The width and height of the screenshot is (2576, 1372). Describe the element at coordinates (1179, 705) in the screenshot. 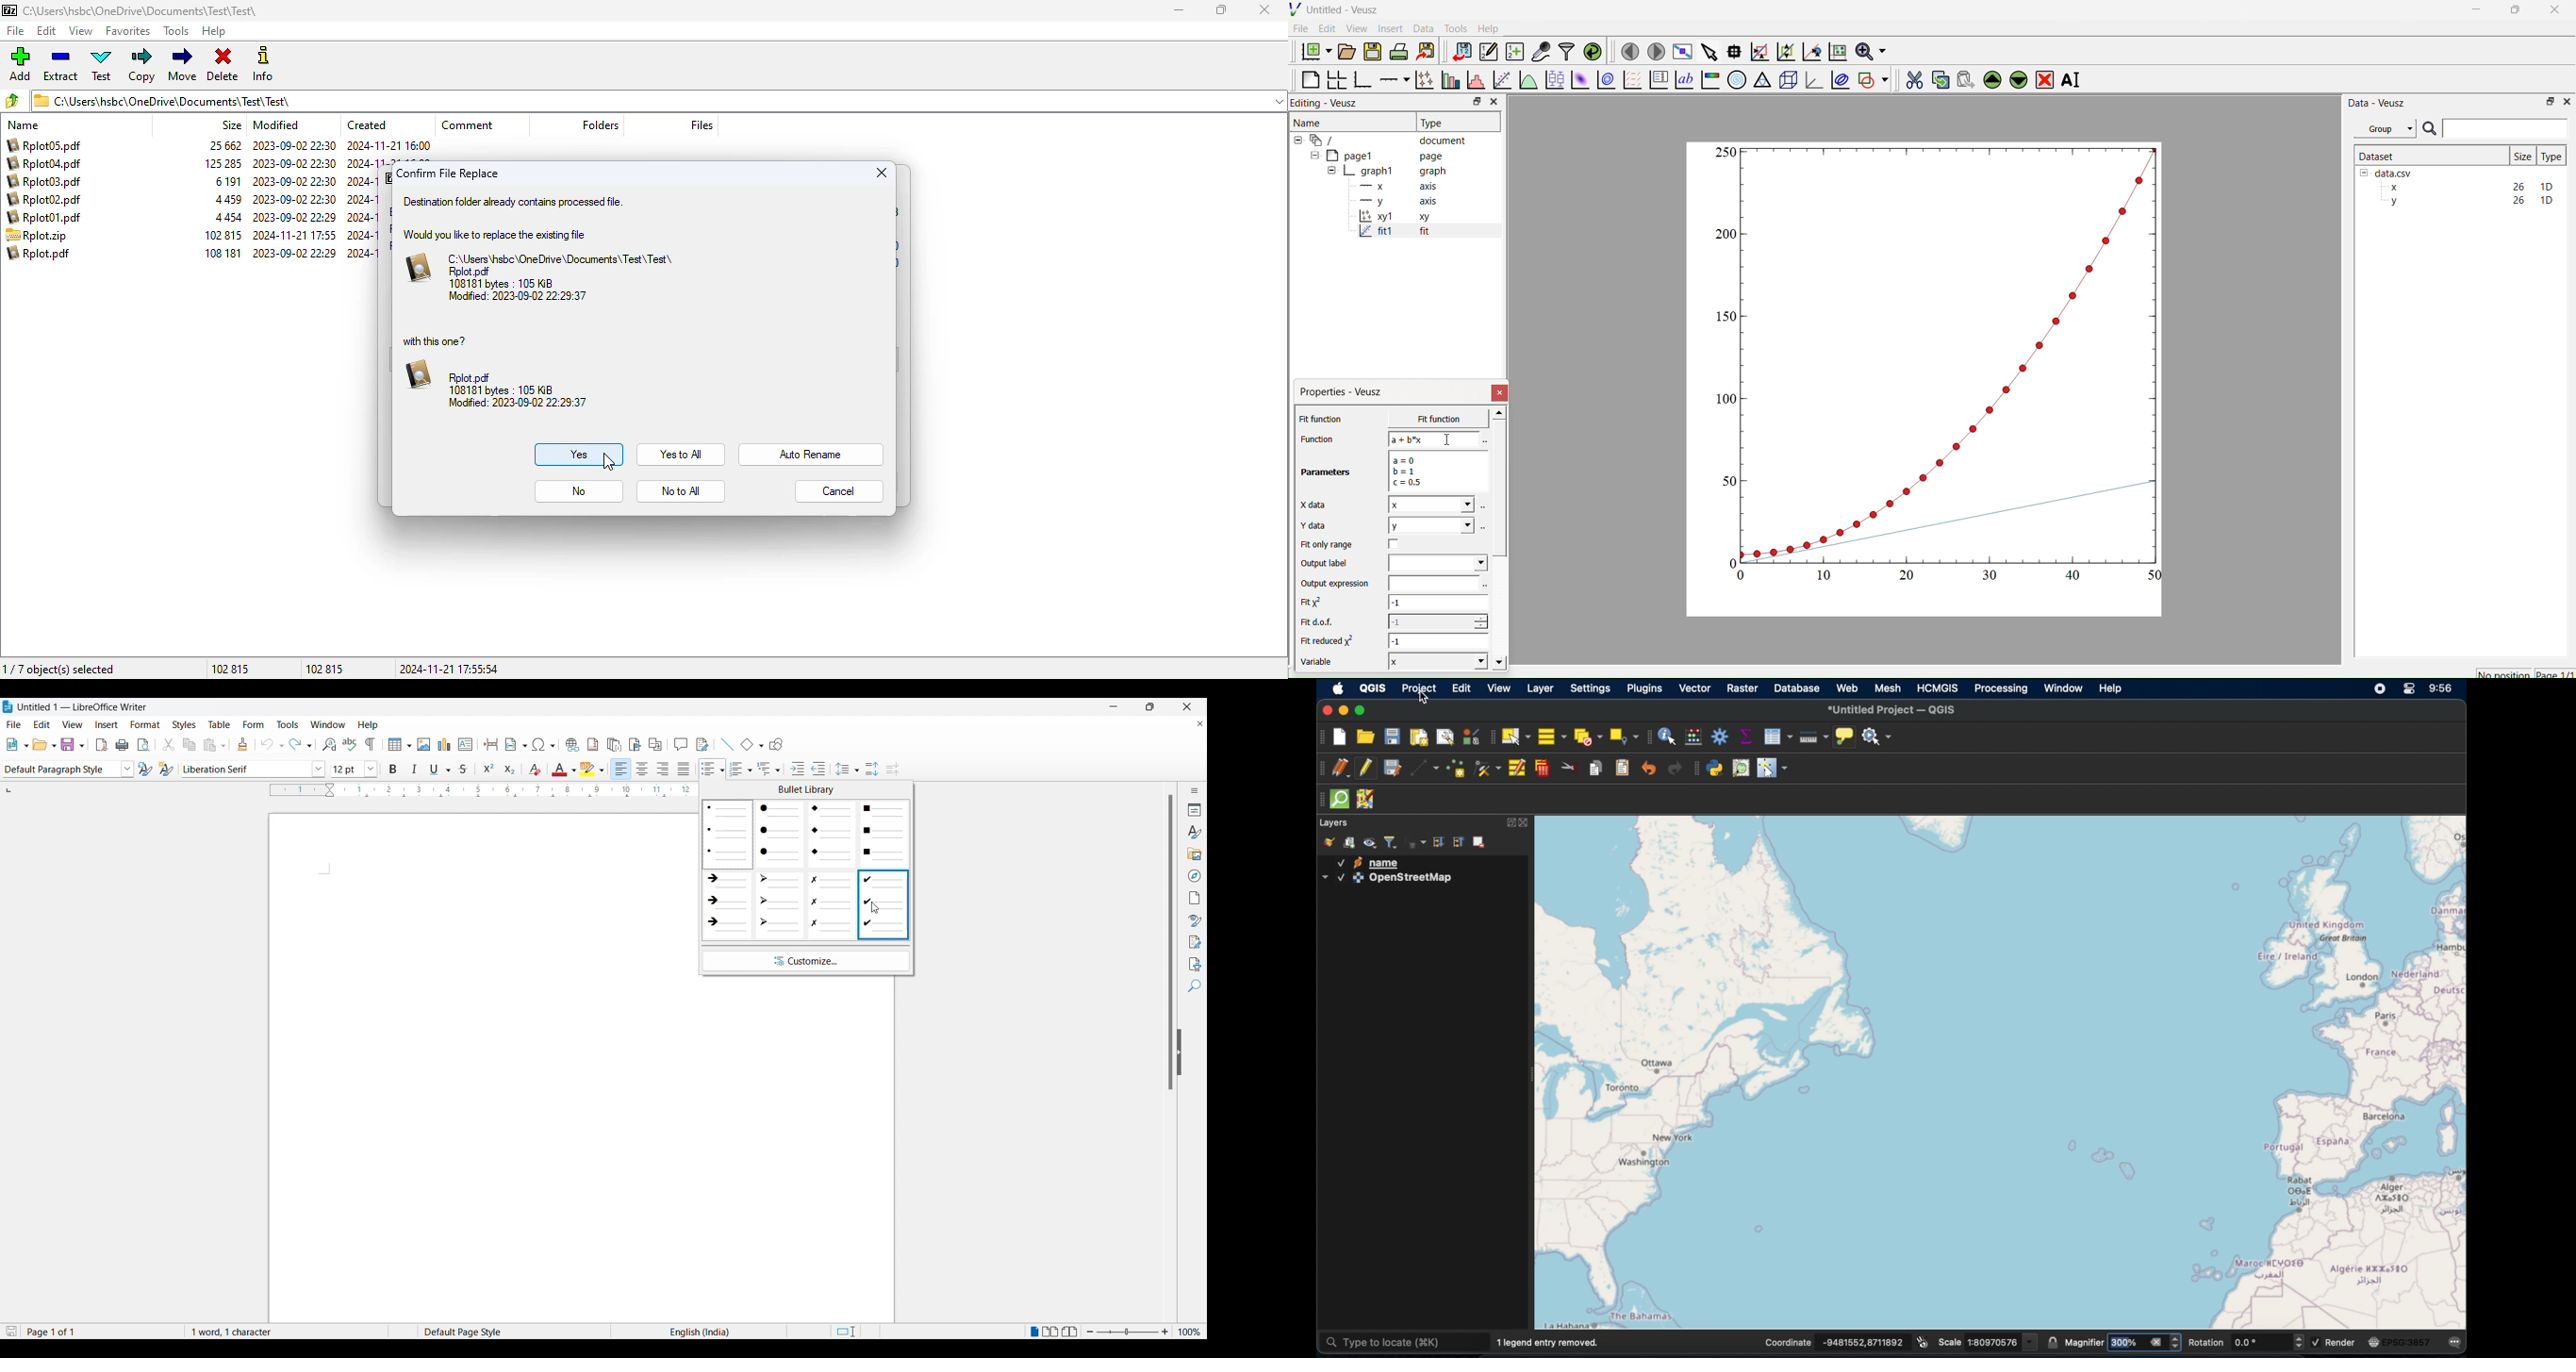

I see `close` at that location.